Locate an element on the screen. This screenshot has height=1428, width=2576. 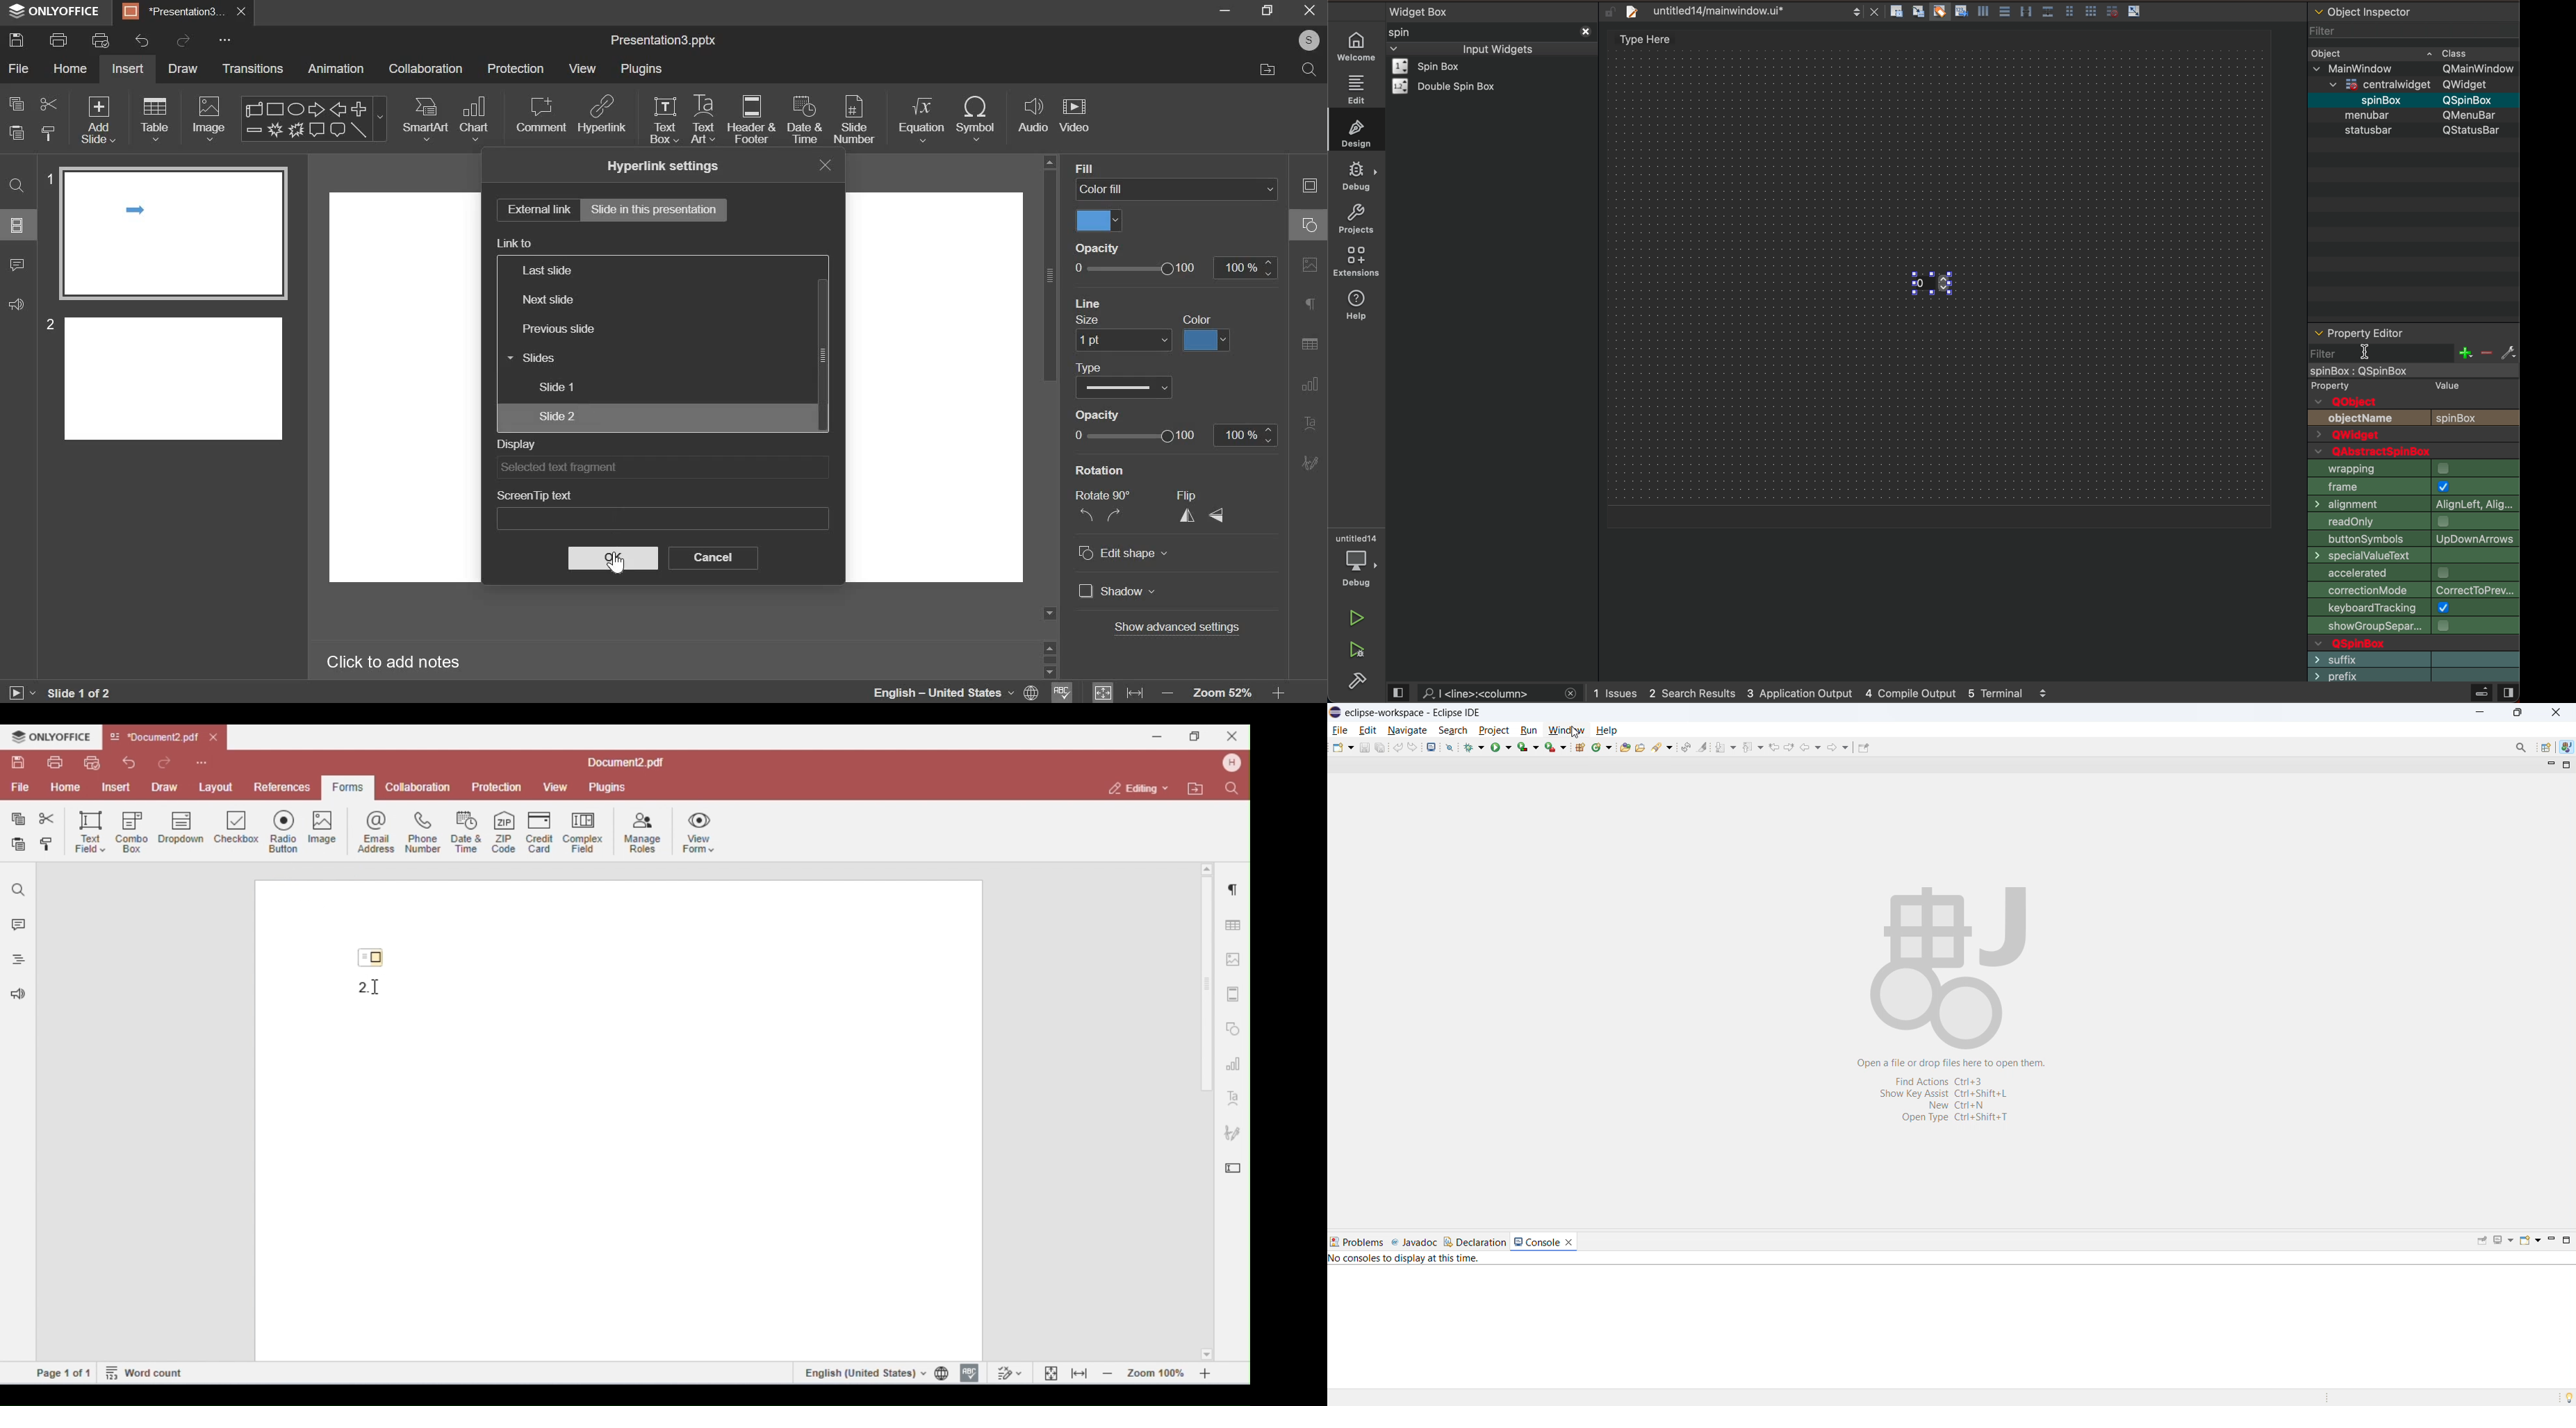
Scroll down is located at coordinates (1049, 613).